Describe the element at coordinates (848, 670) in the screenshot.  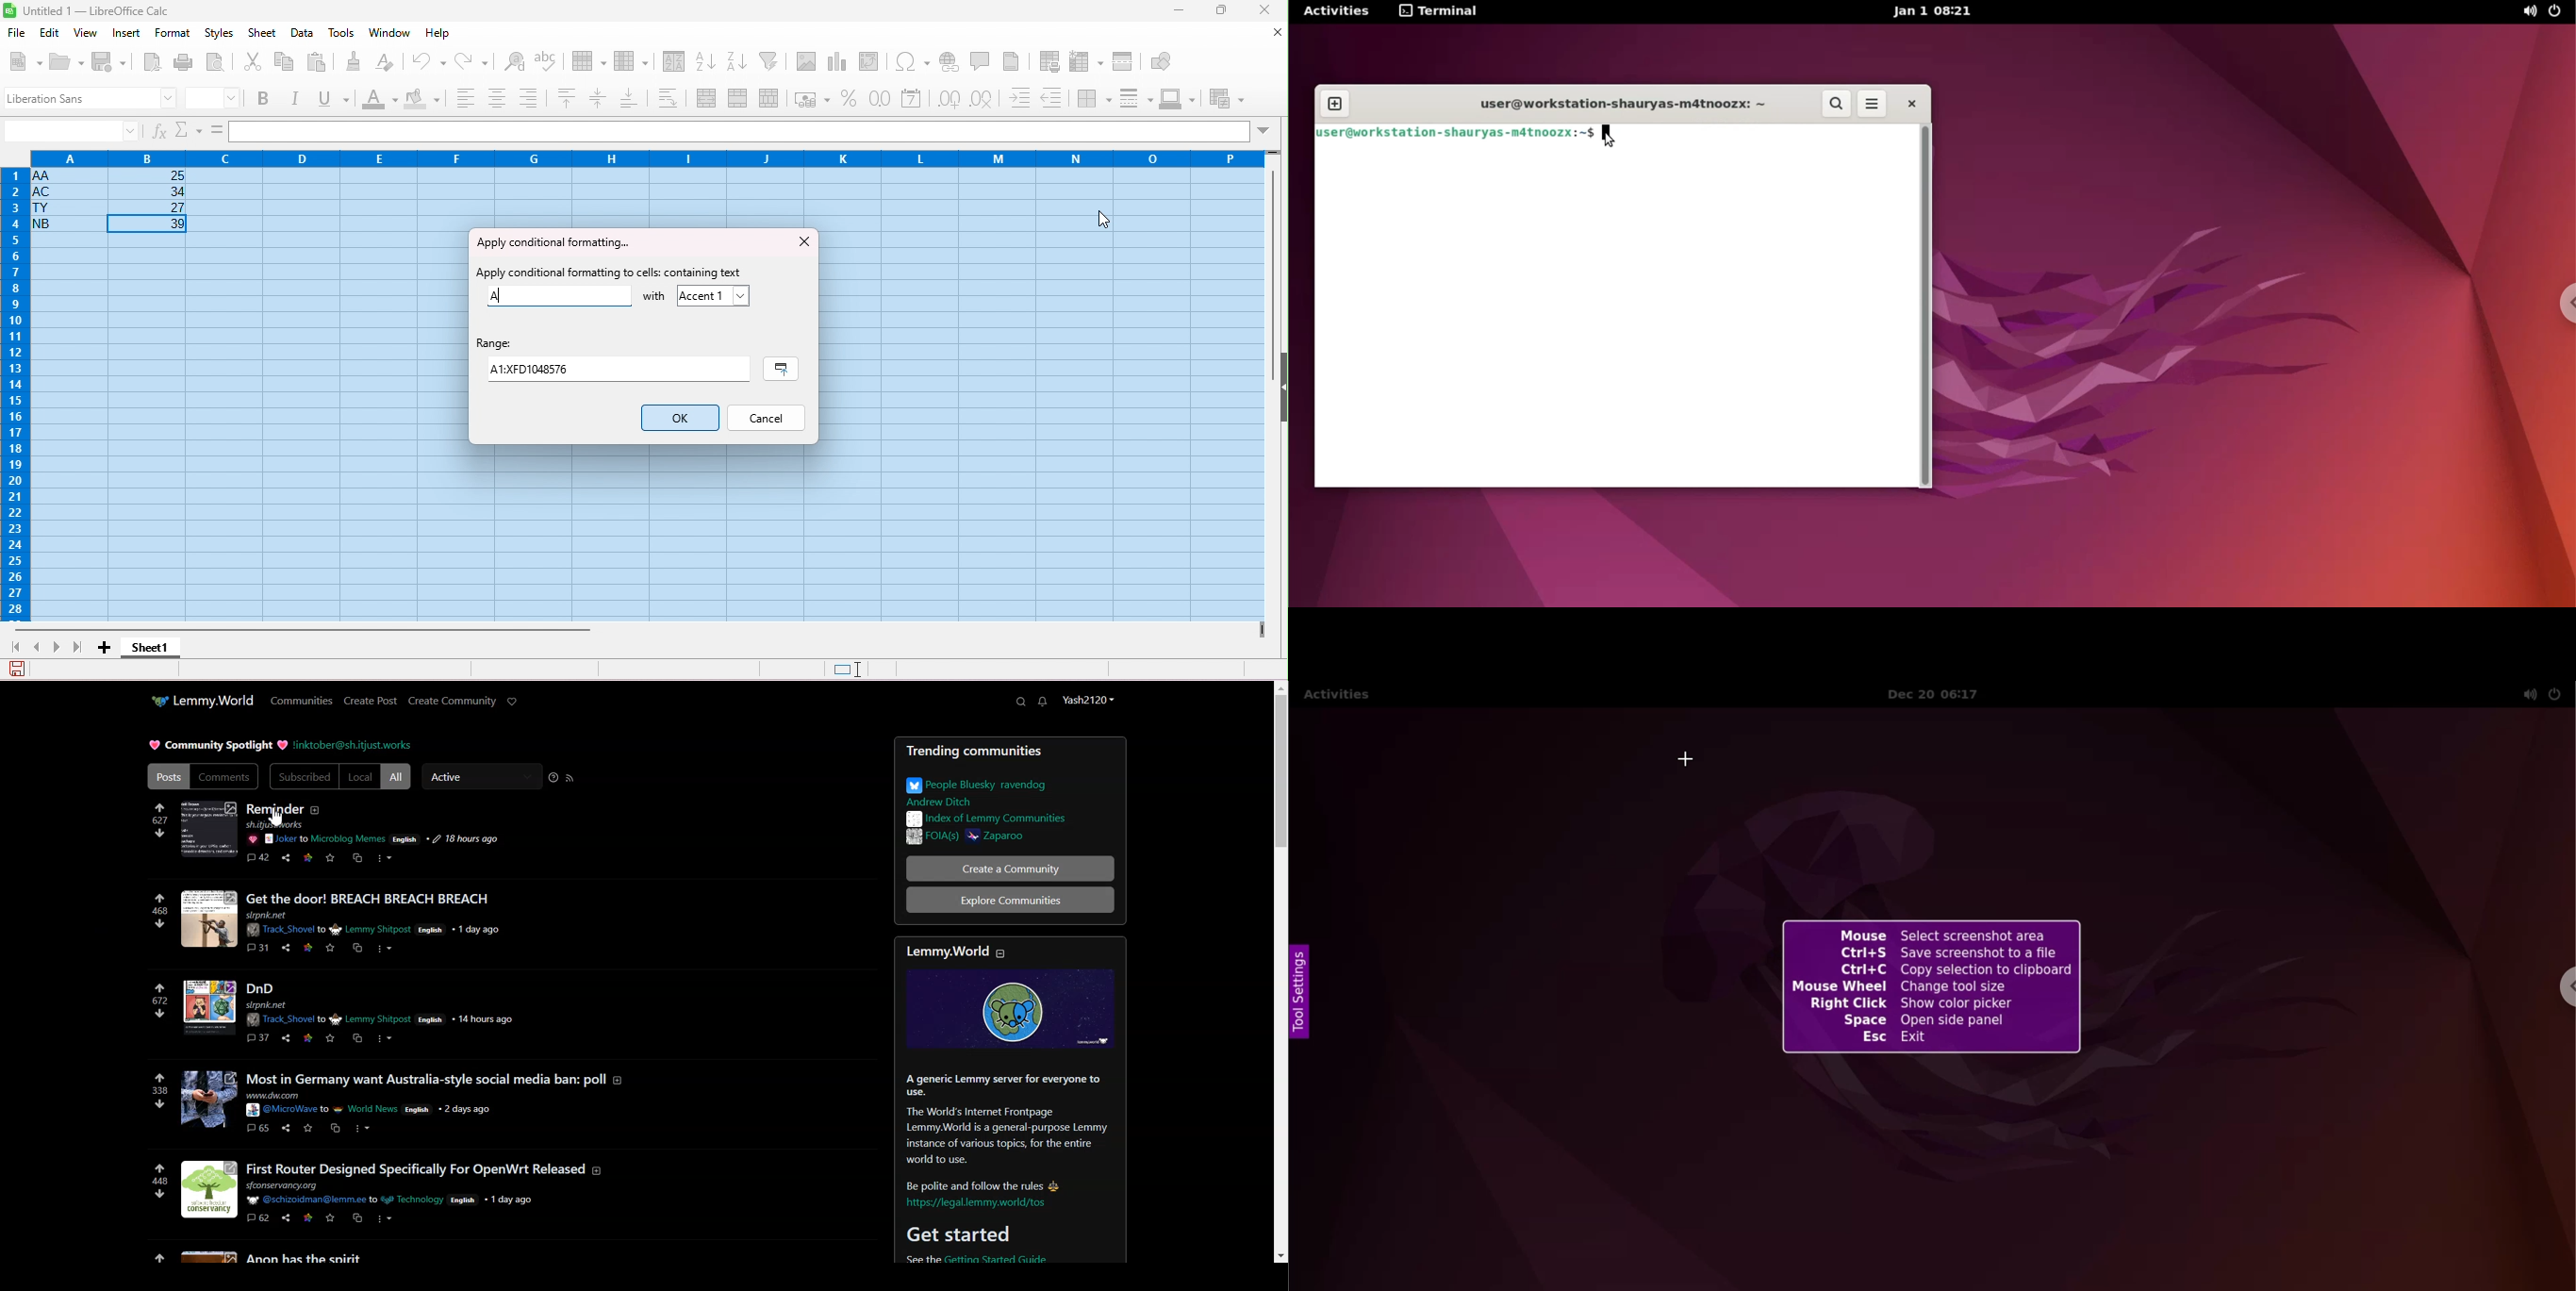
I see `standard selection` at that location.